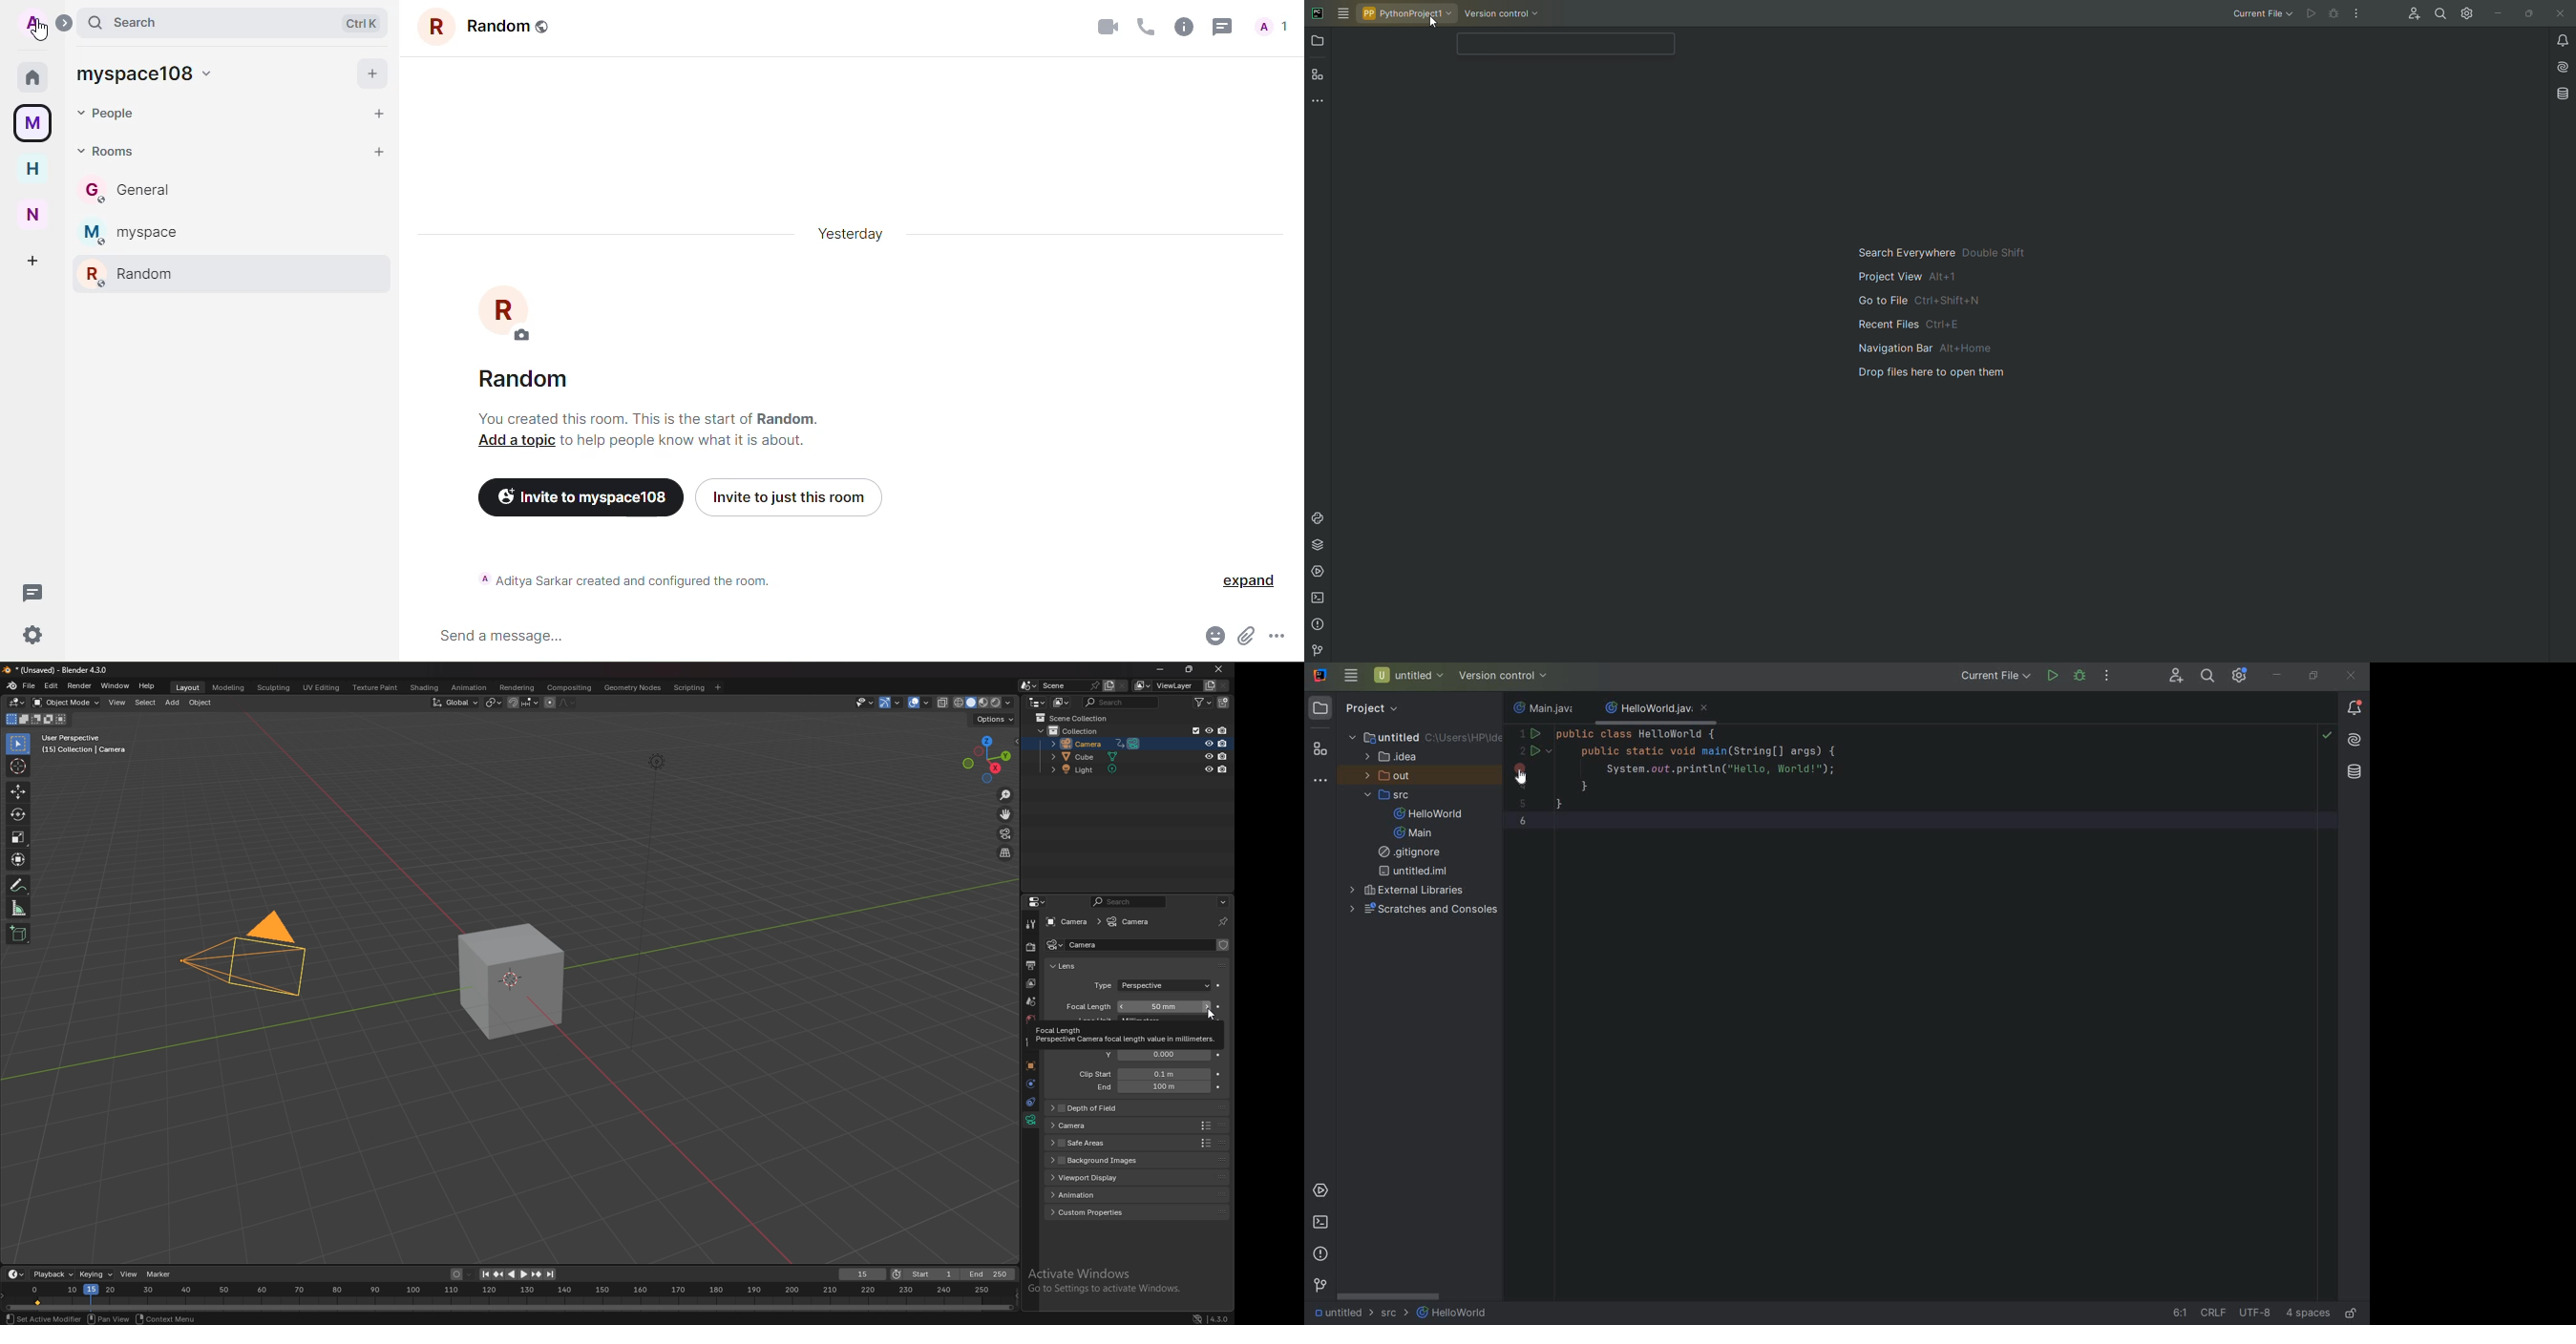  I want to click on camera, so click(1055, 946).